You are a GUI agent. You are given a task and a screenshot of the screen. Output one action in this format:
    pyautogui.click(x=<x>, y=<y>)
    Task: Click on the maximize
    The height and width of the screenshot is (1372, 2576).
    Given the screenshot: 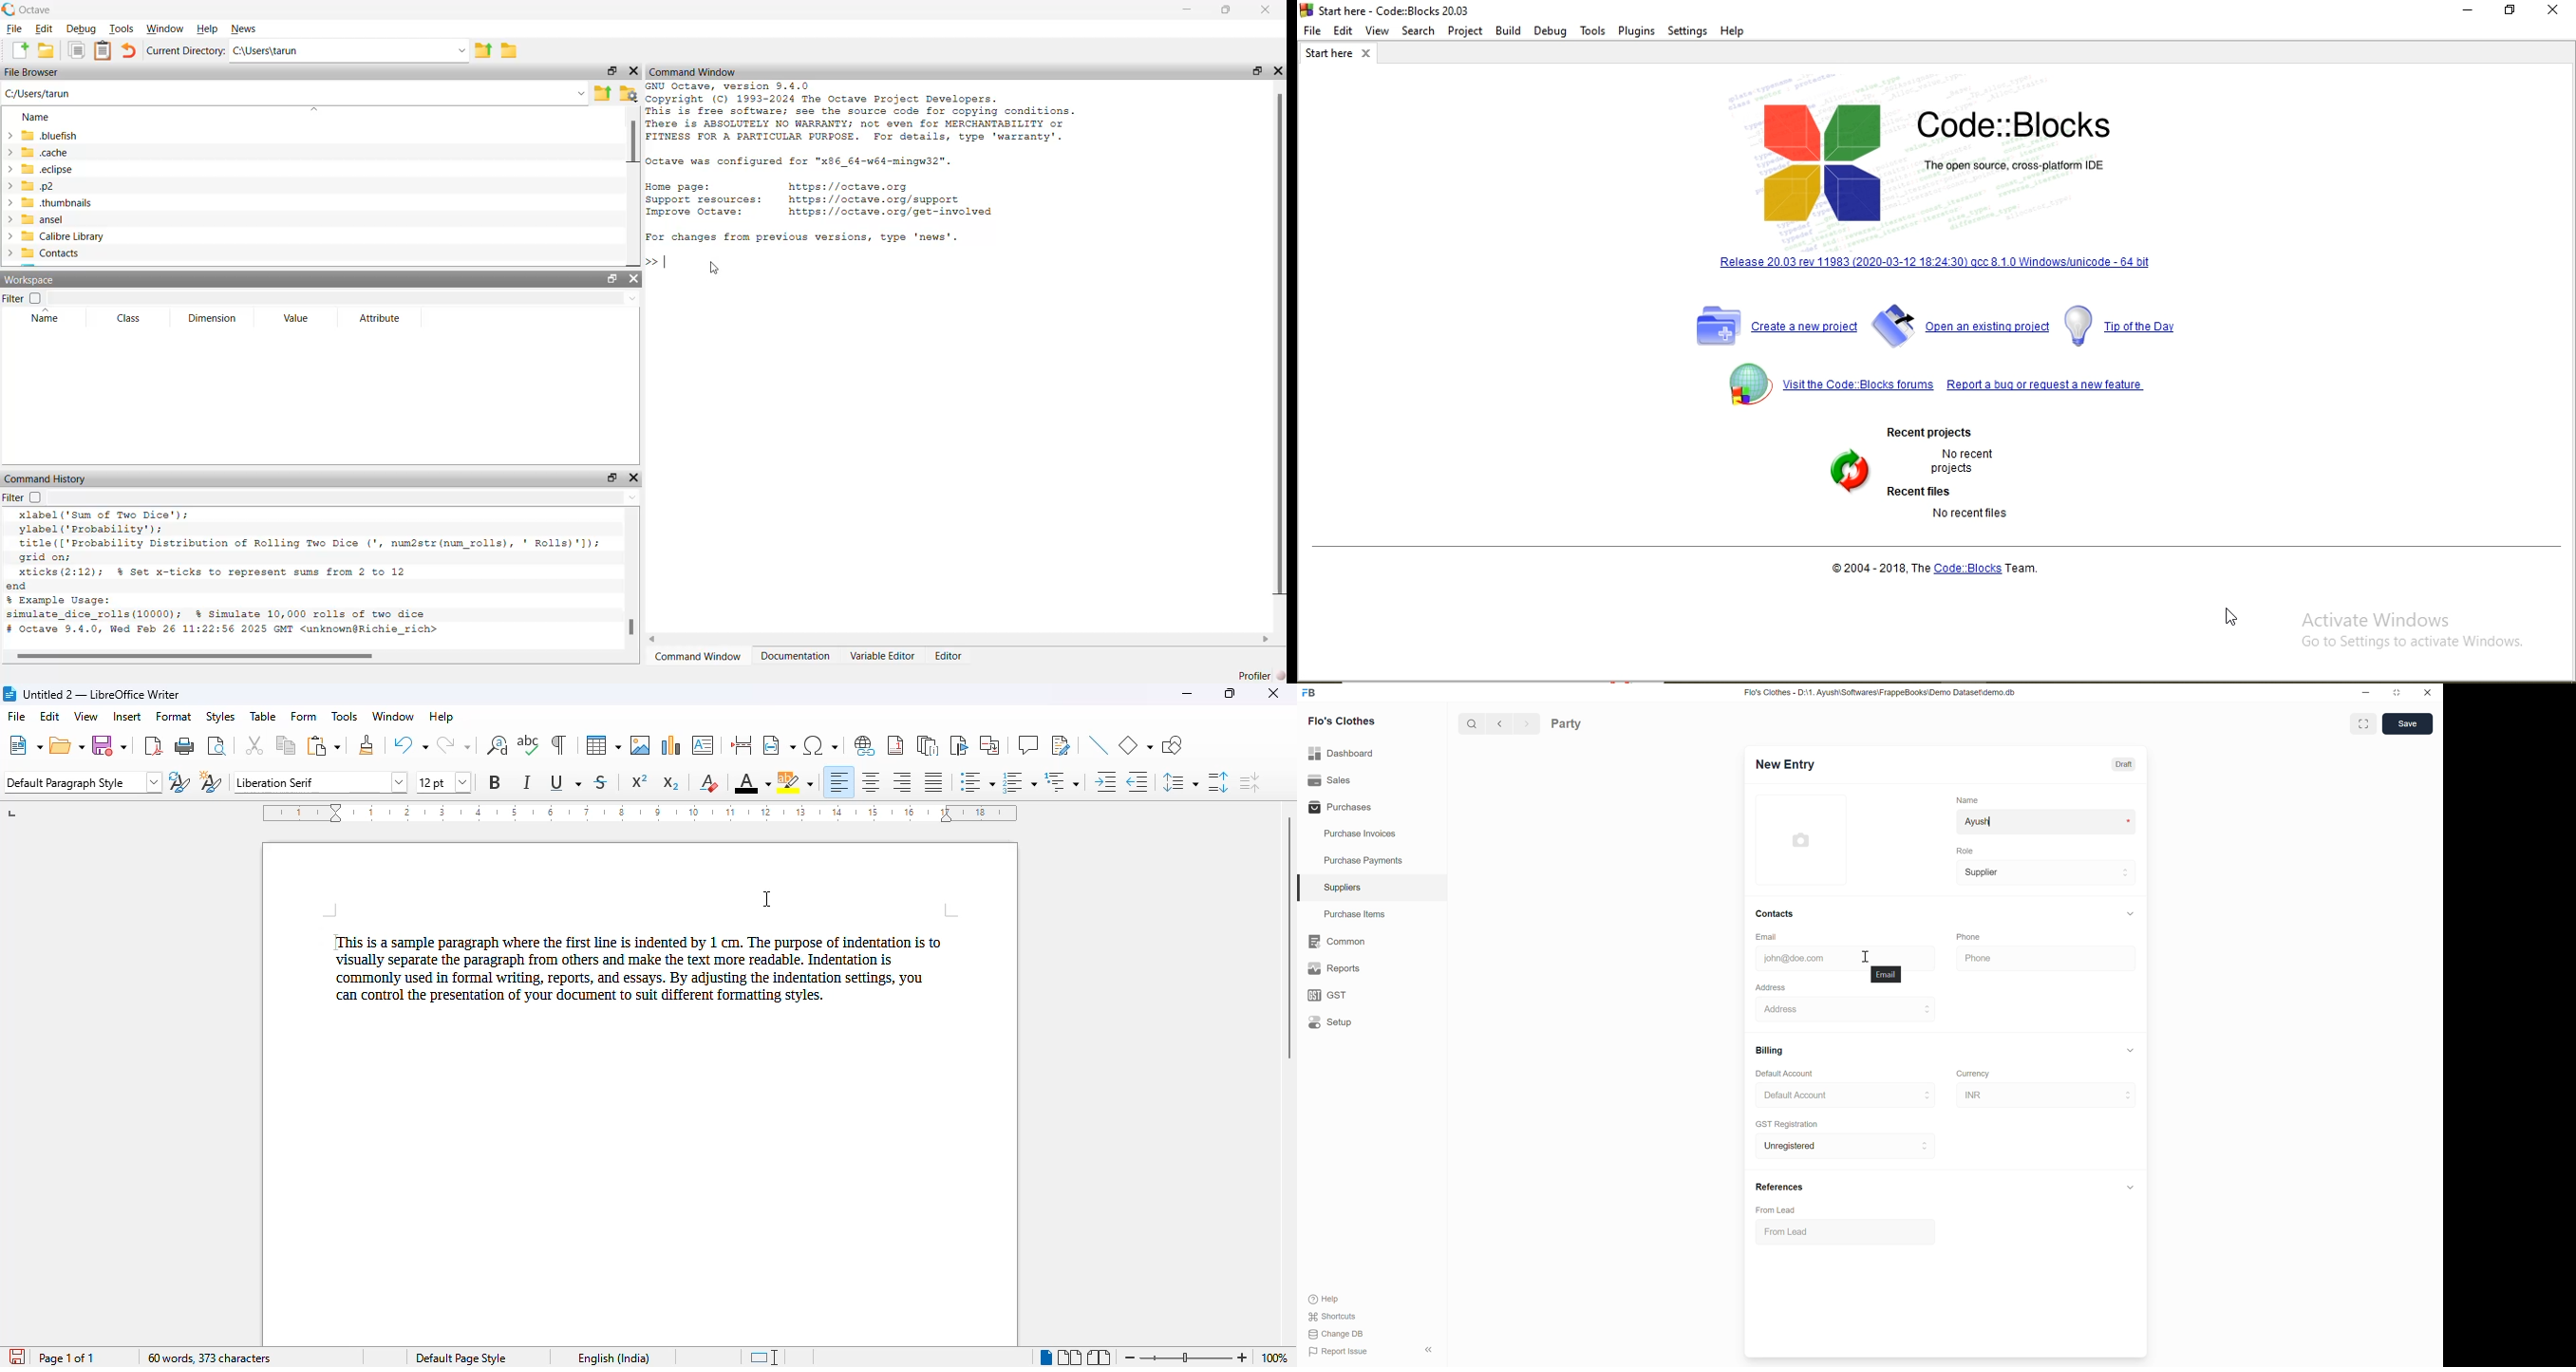 What is the action you would take?
    pyautogui.click(x=1231, y=694)
    